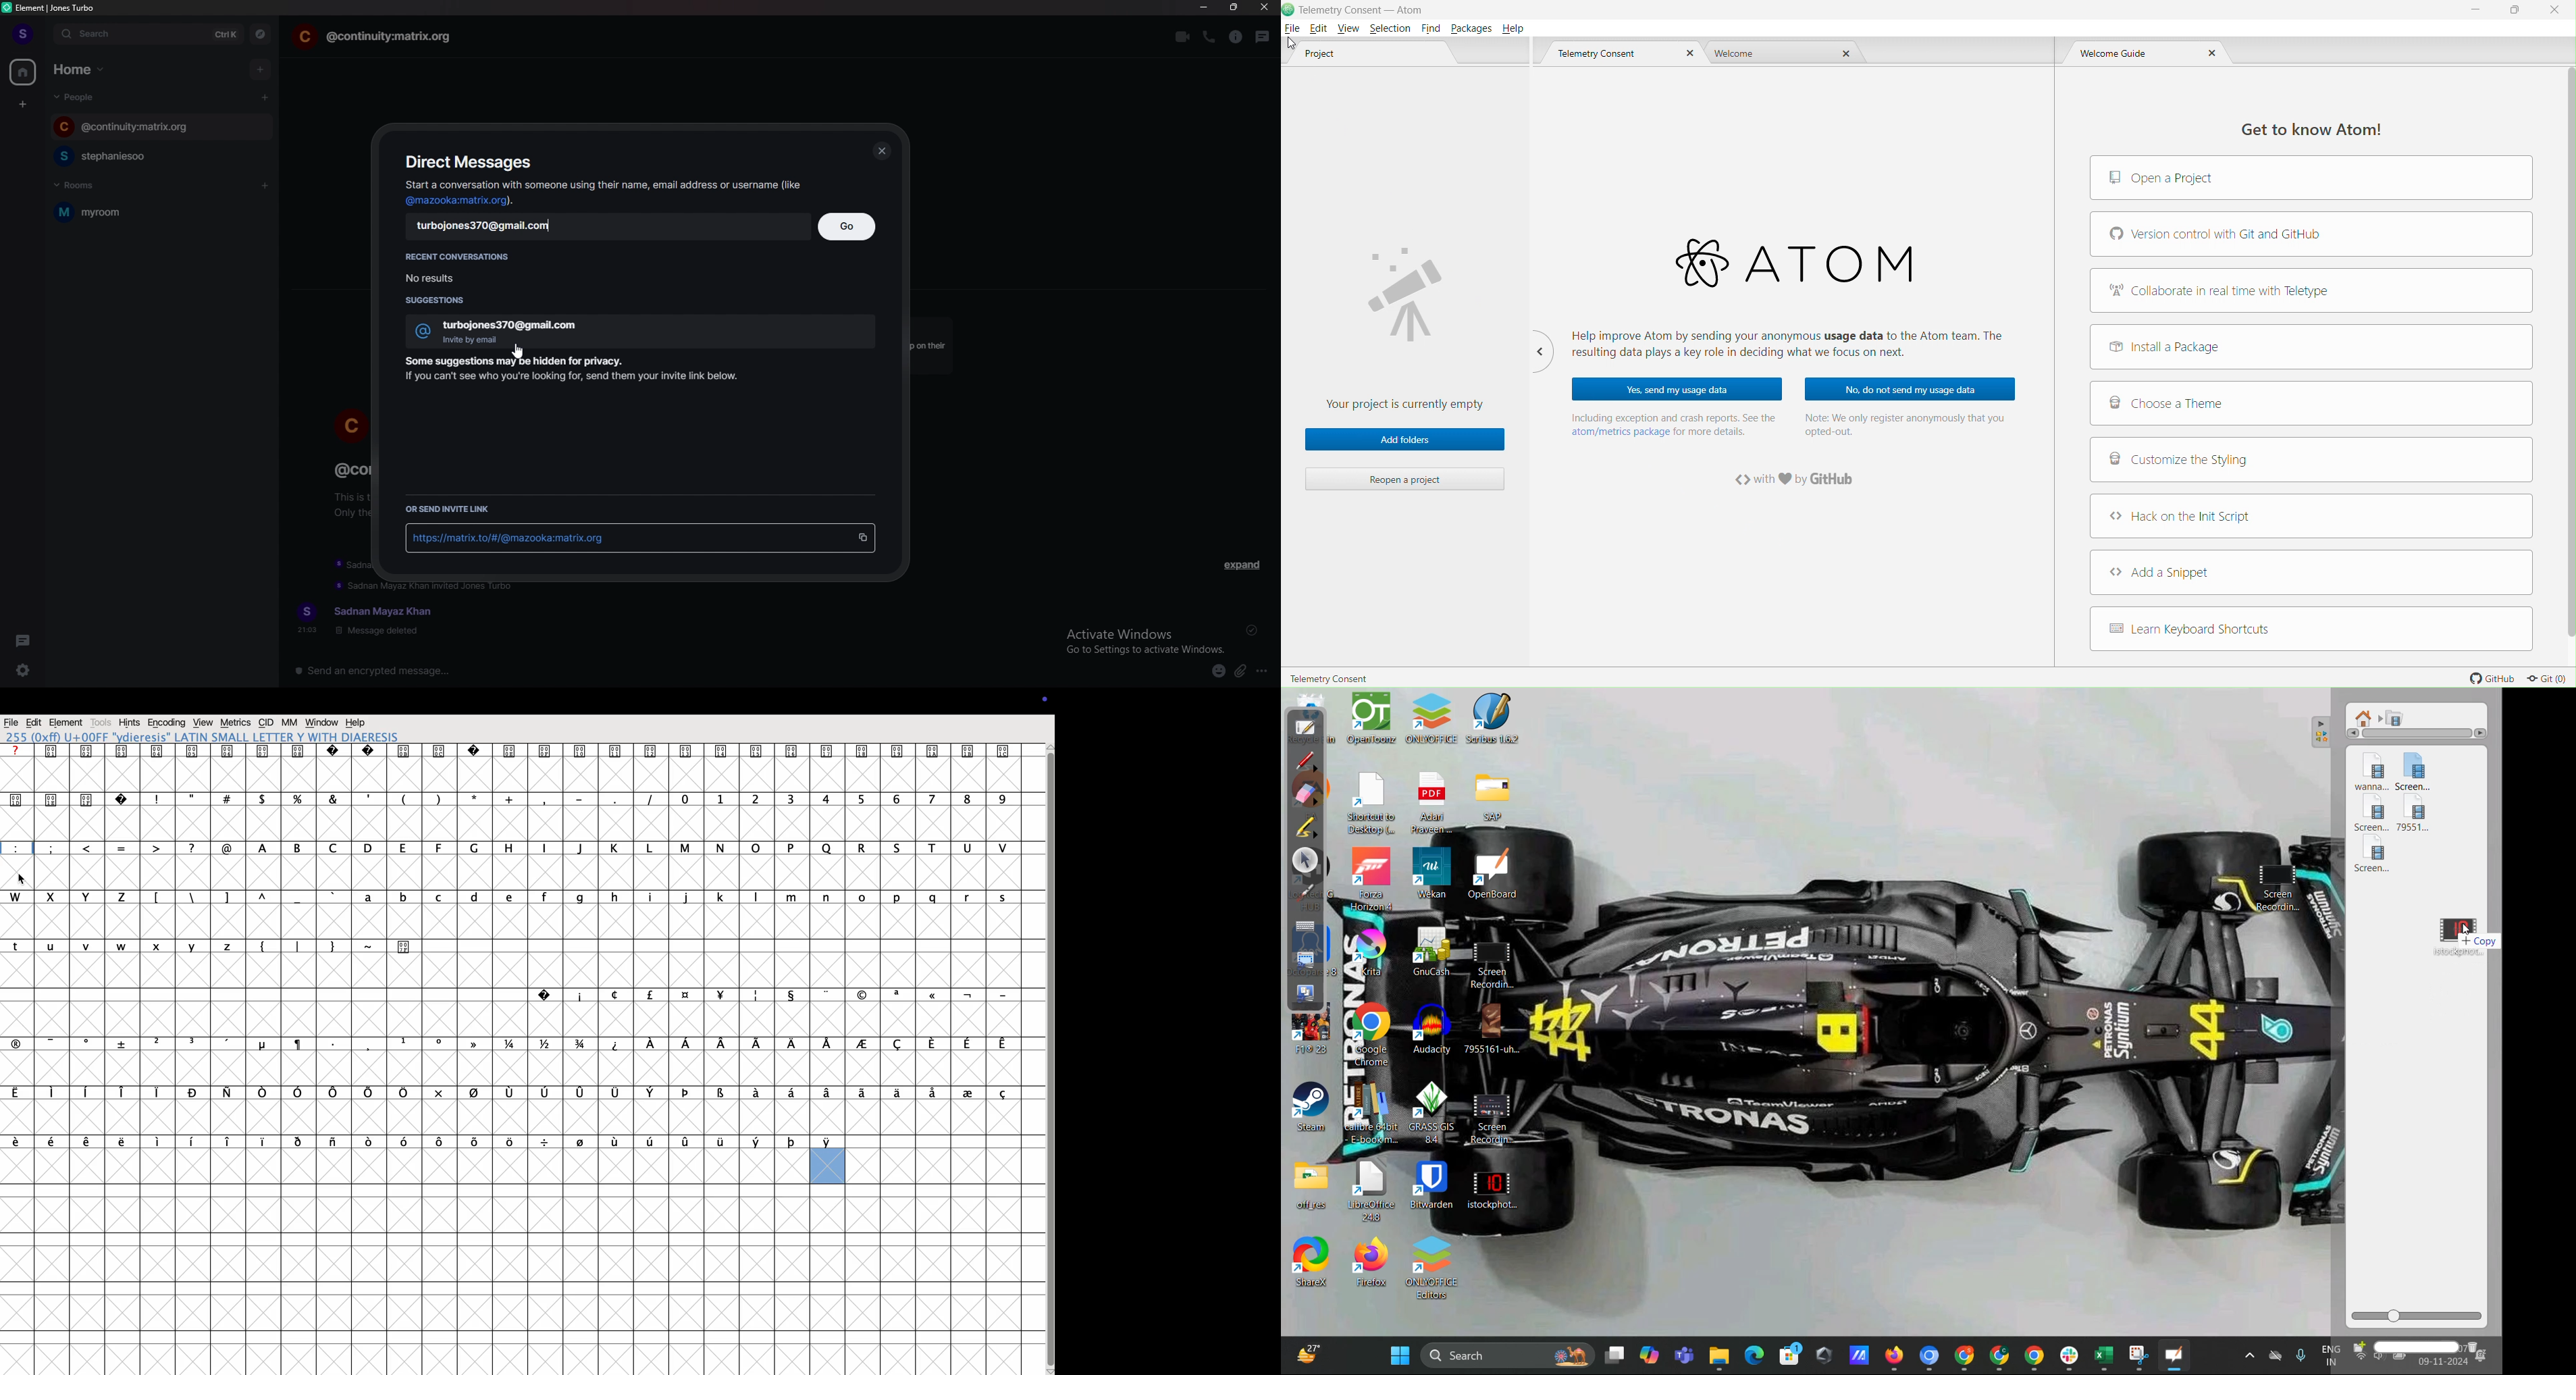  I want to click on ~, so click(372, 964).